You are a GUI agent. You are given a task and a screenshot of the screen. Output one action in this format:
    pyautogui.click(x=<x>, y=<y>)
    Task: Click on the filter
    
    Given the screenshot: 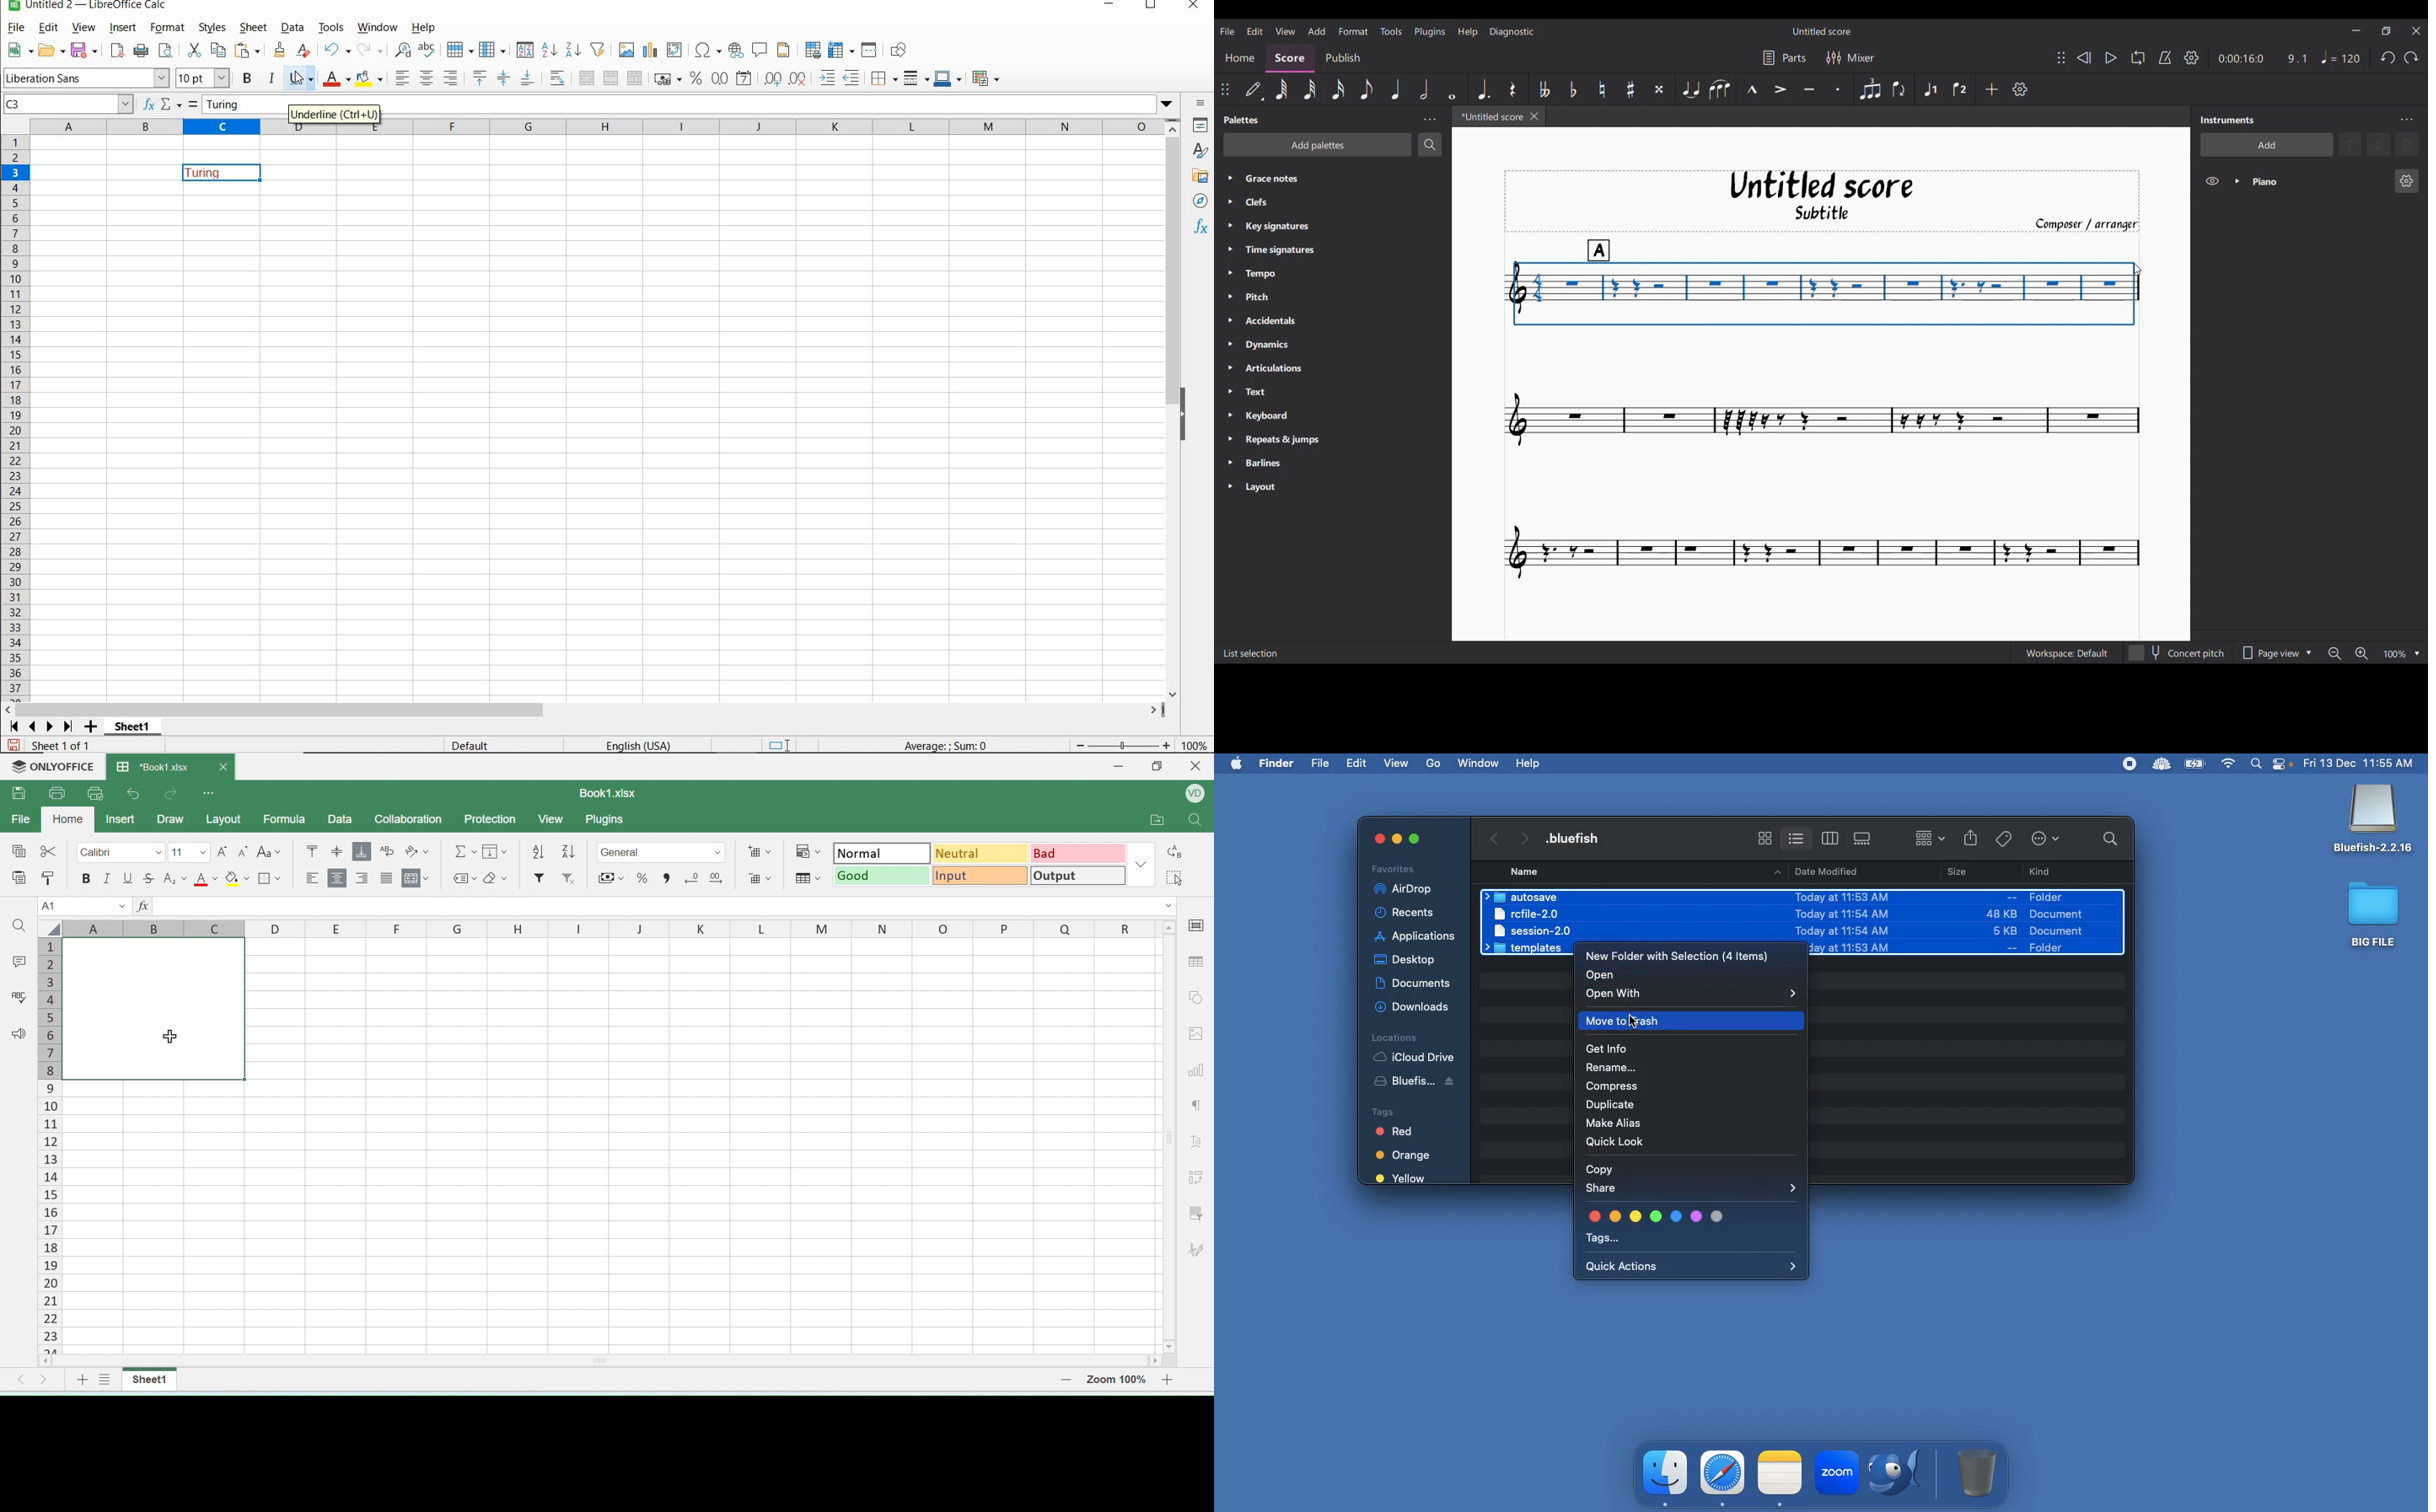 What is the action you would take?
    pyautogui.click(x=1198, y=1214)
    